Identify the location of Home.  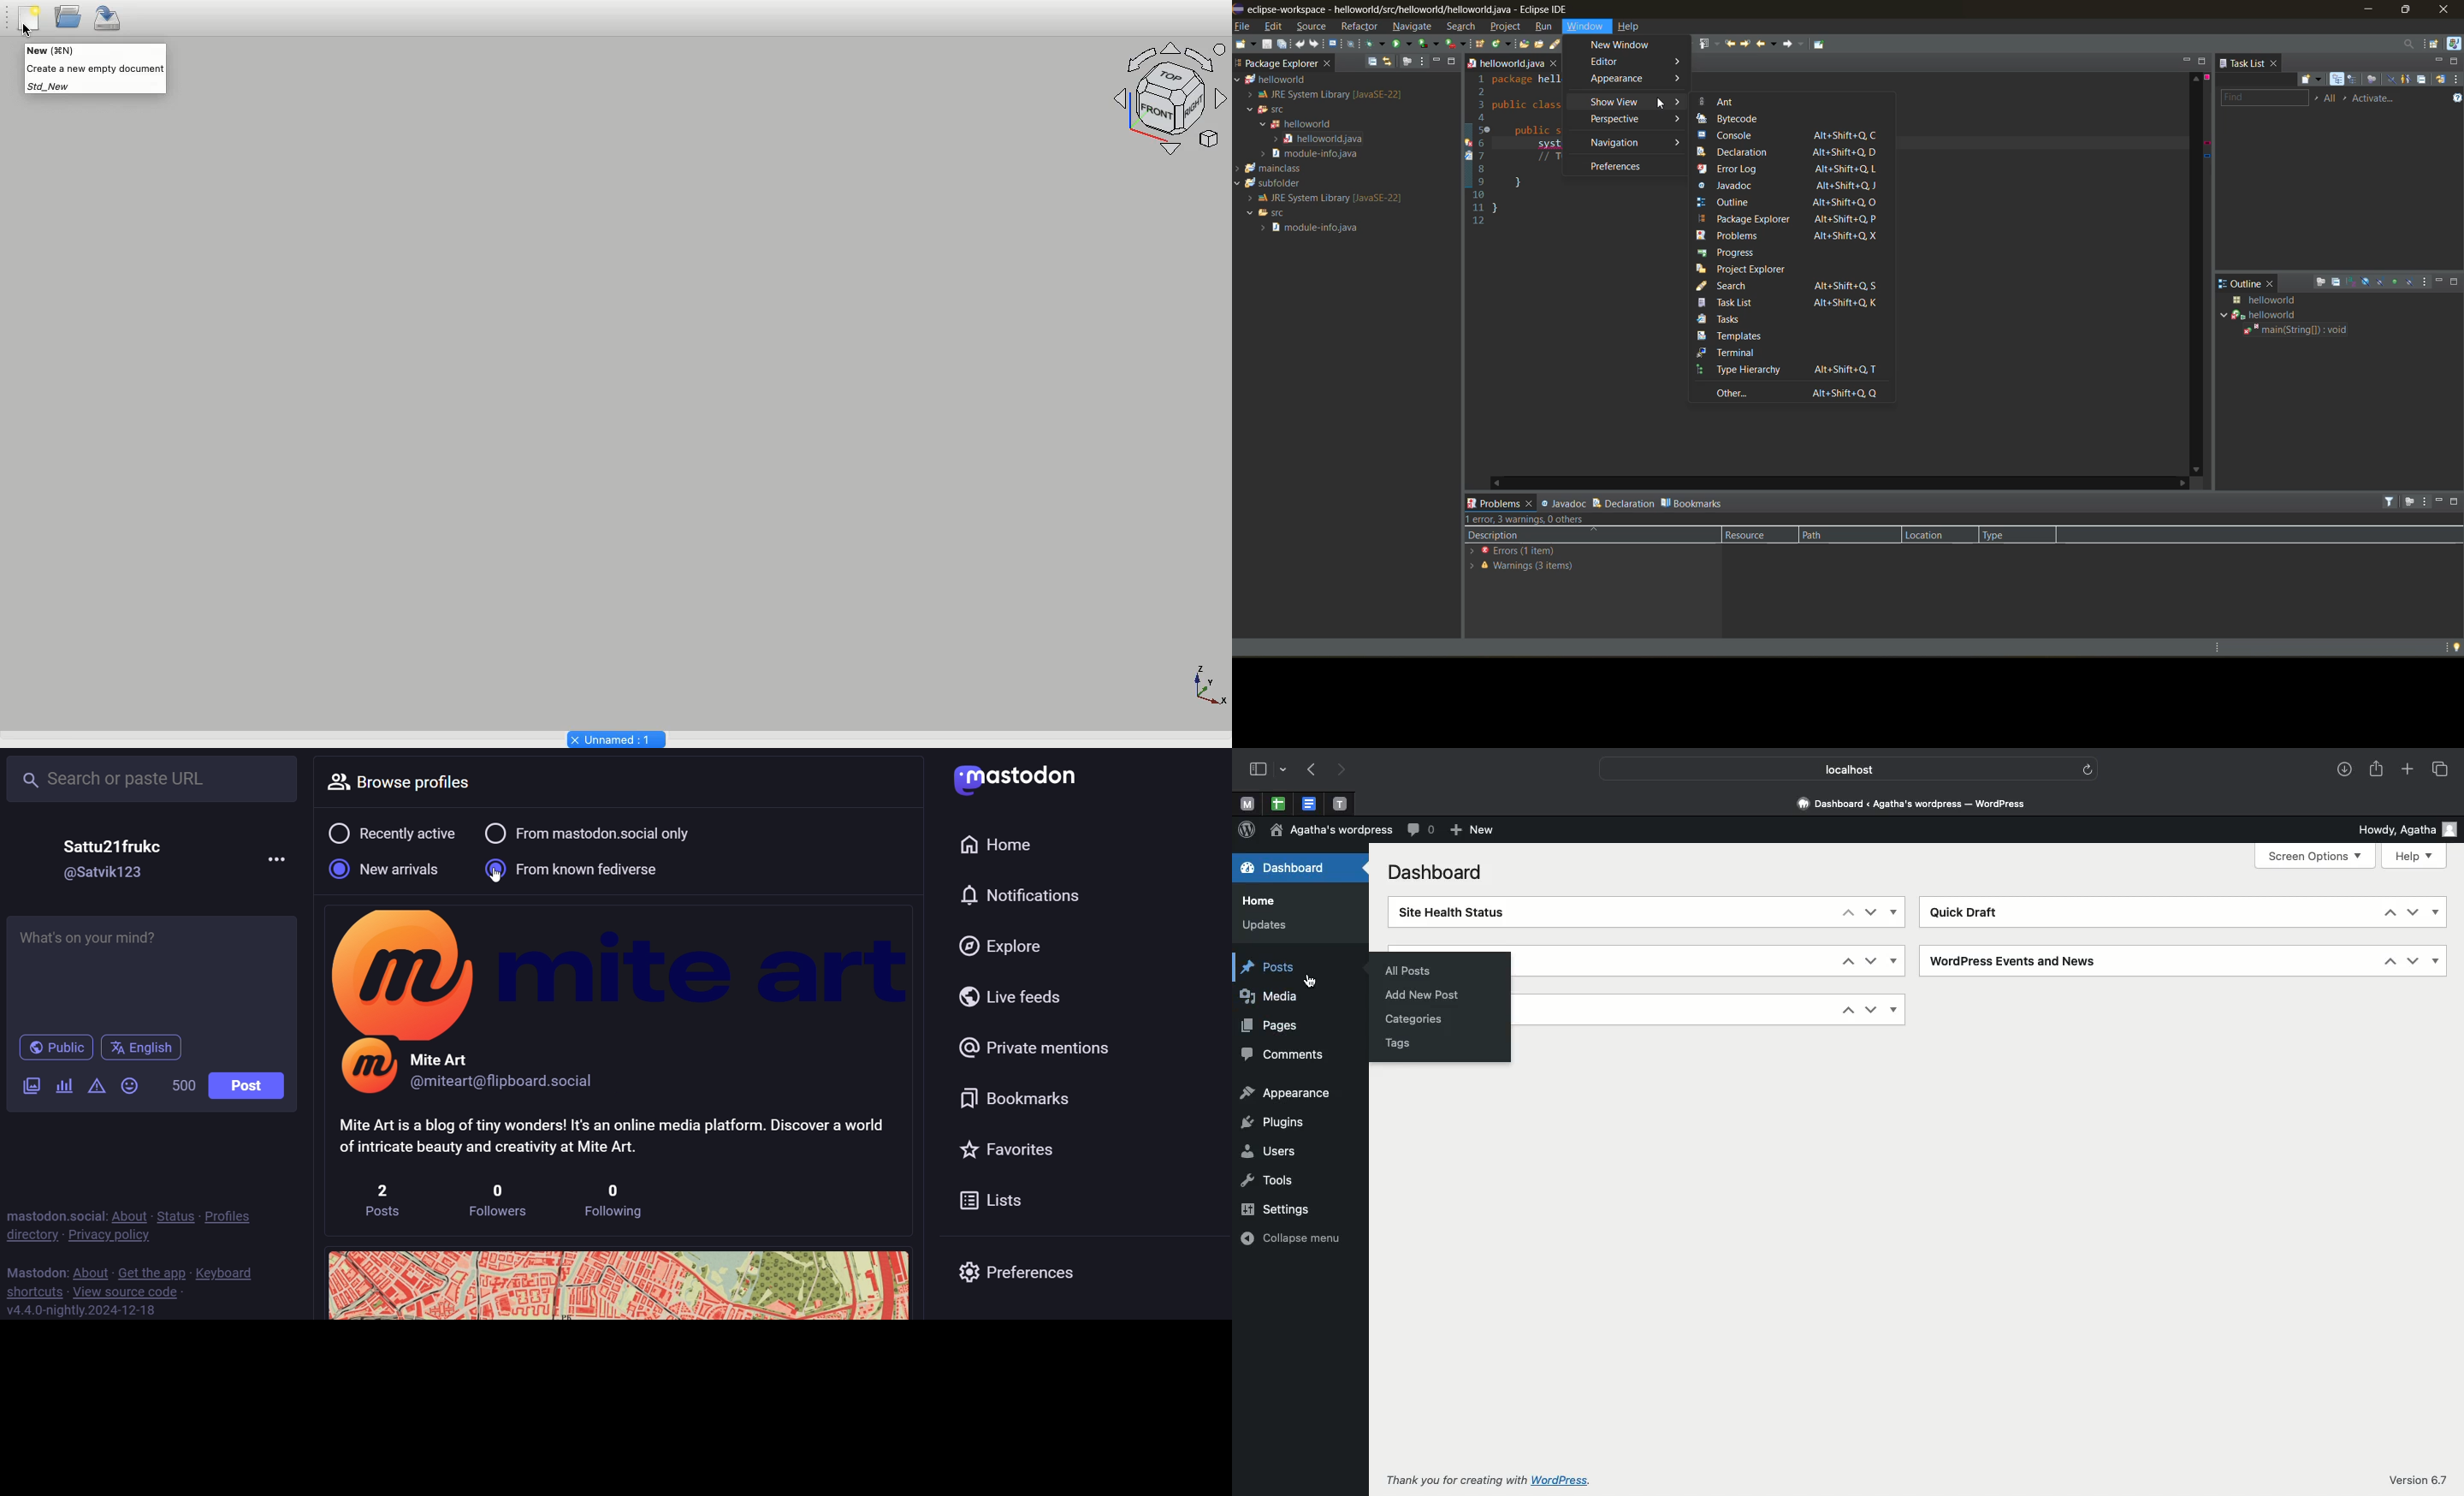
(1263, 901).